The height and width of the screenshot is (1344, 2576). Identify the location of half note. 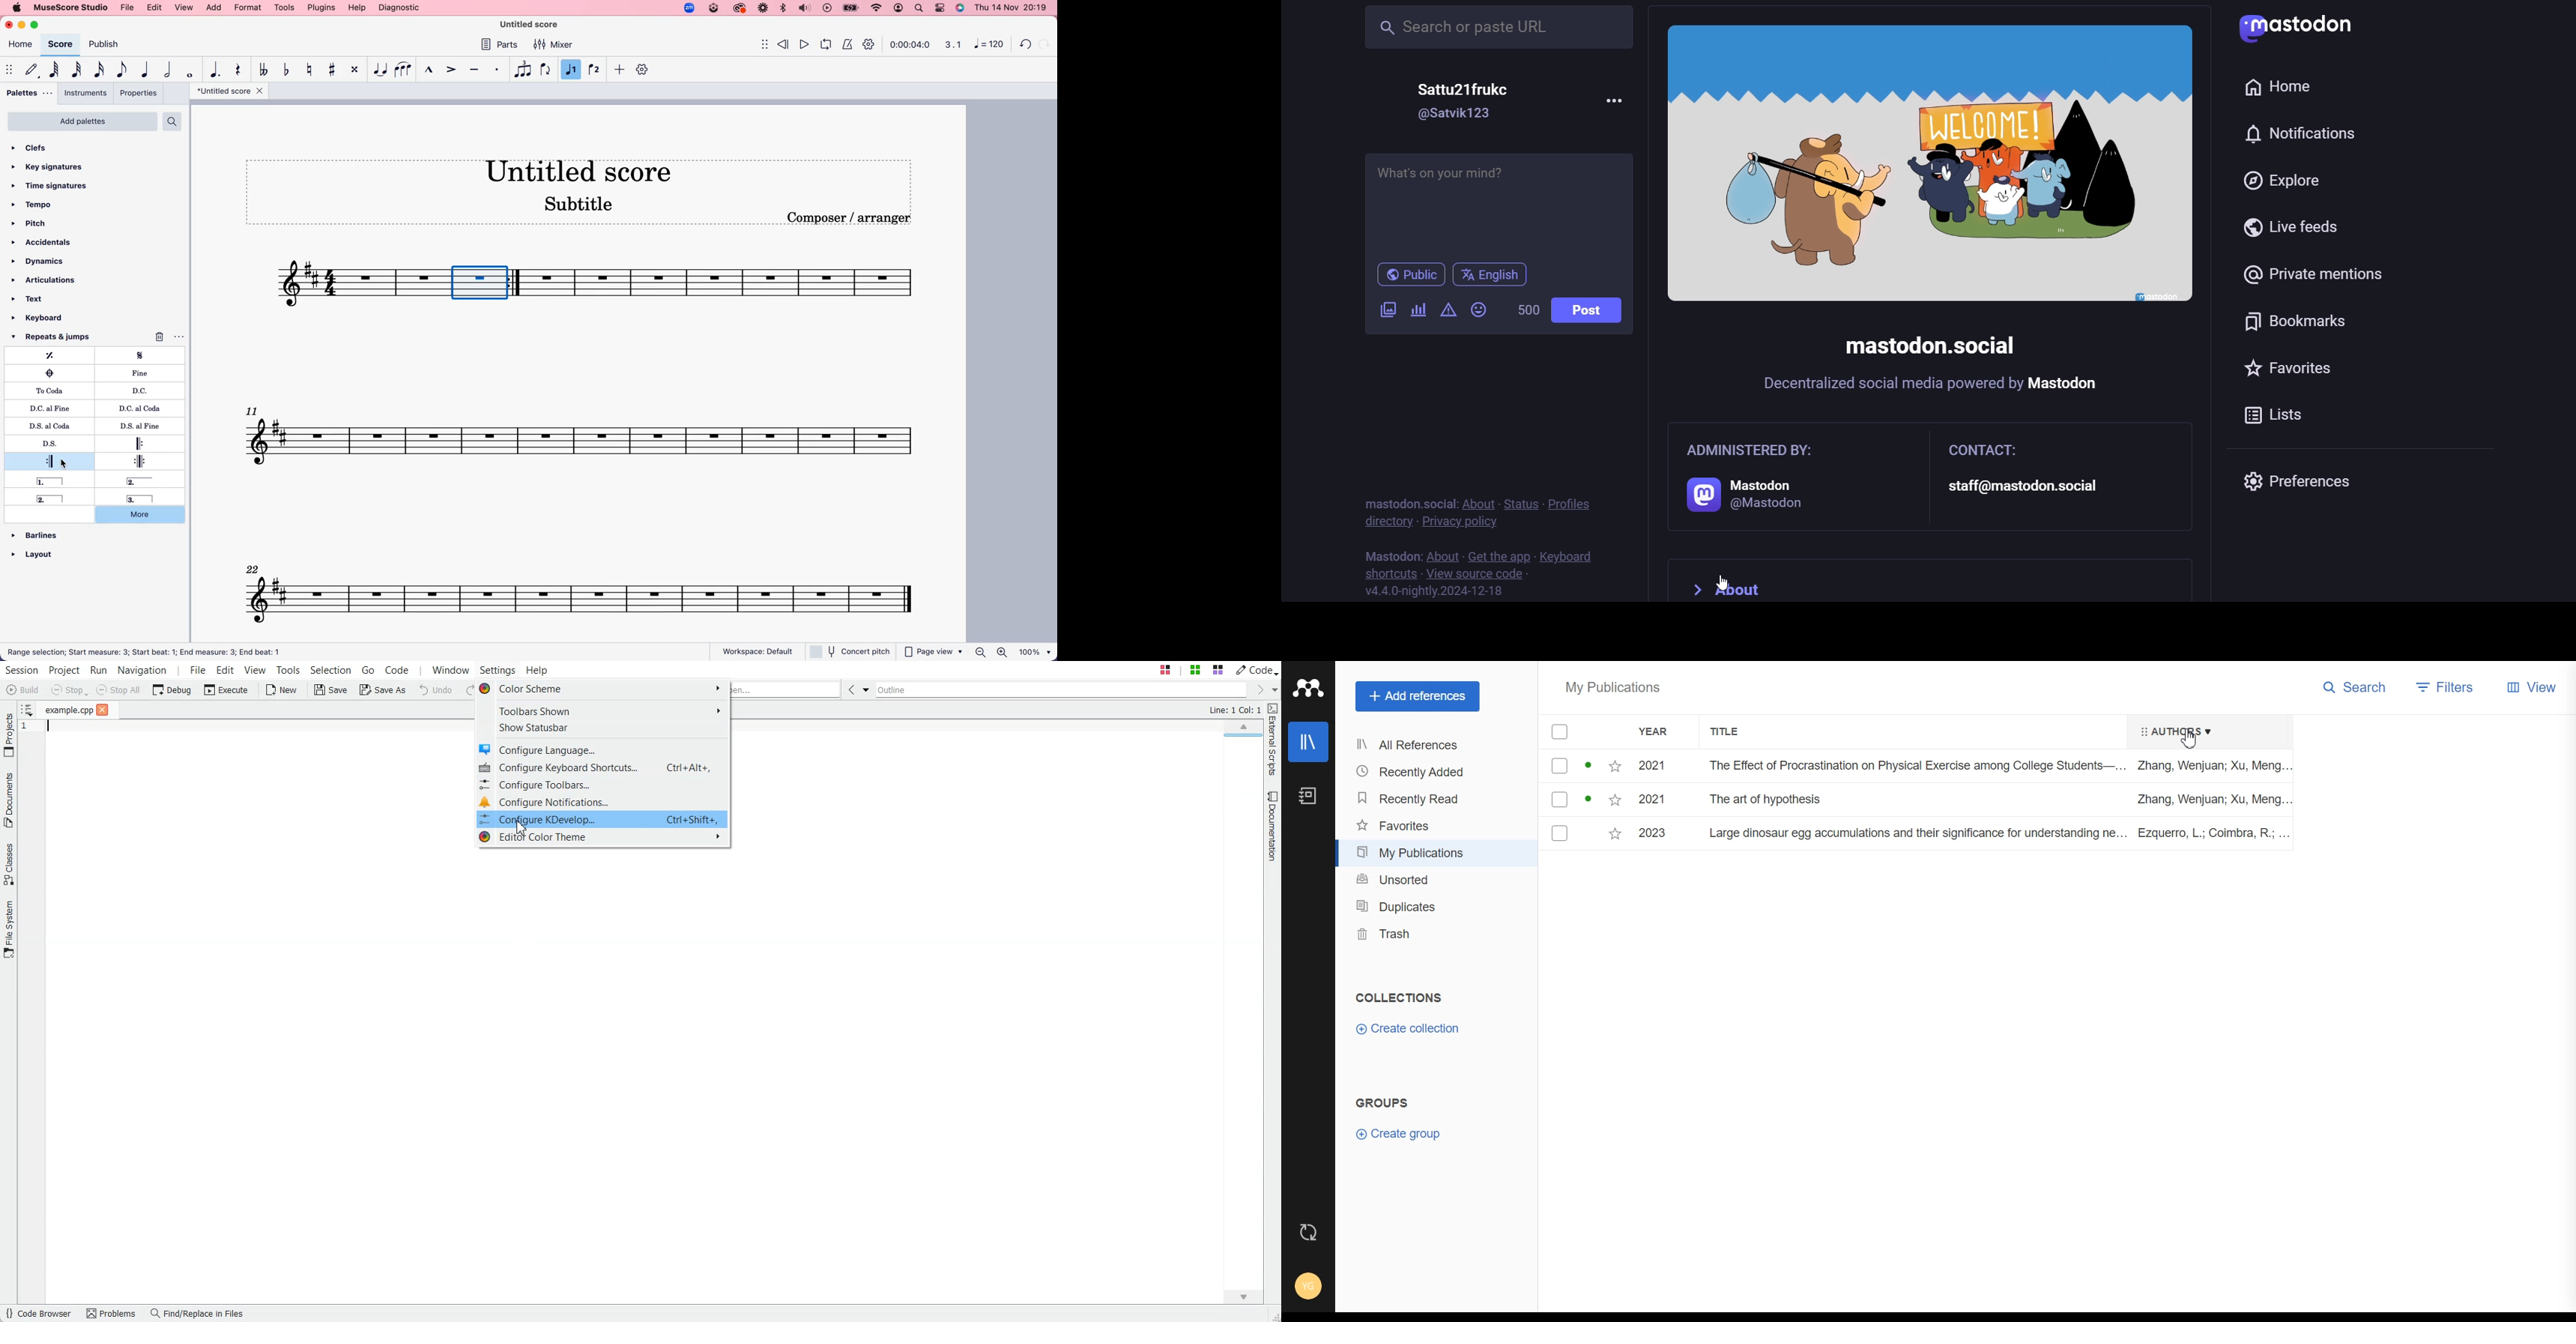
(170, 69).